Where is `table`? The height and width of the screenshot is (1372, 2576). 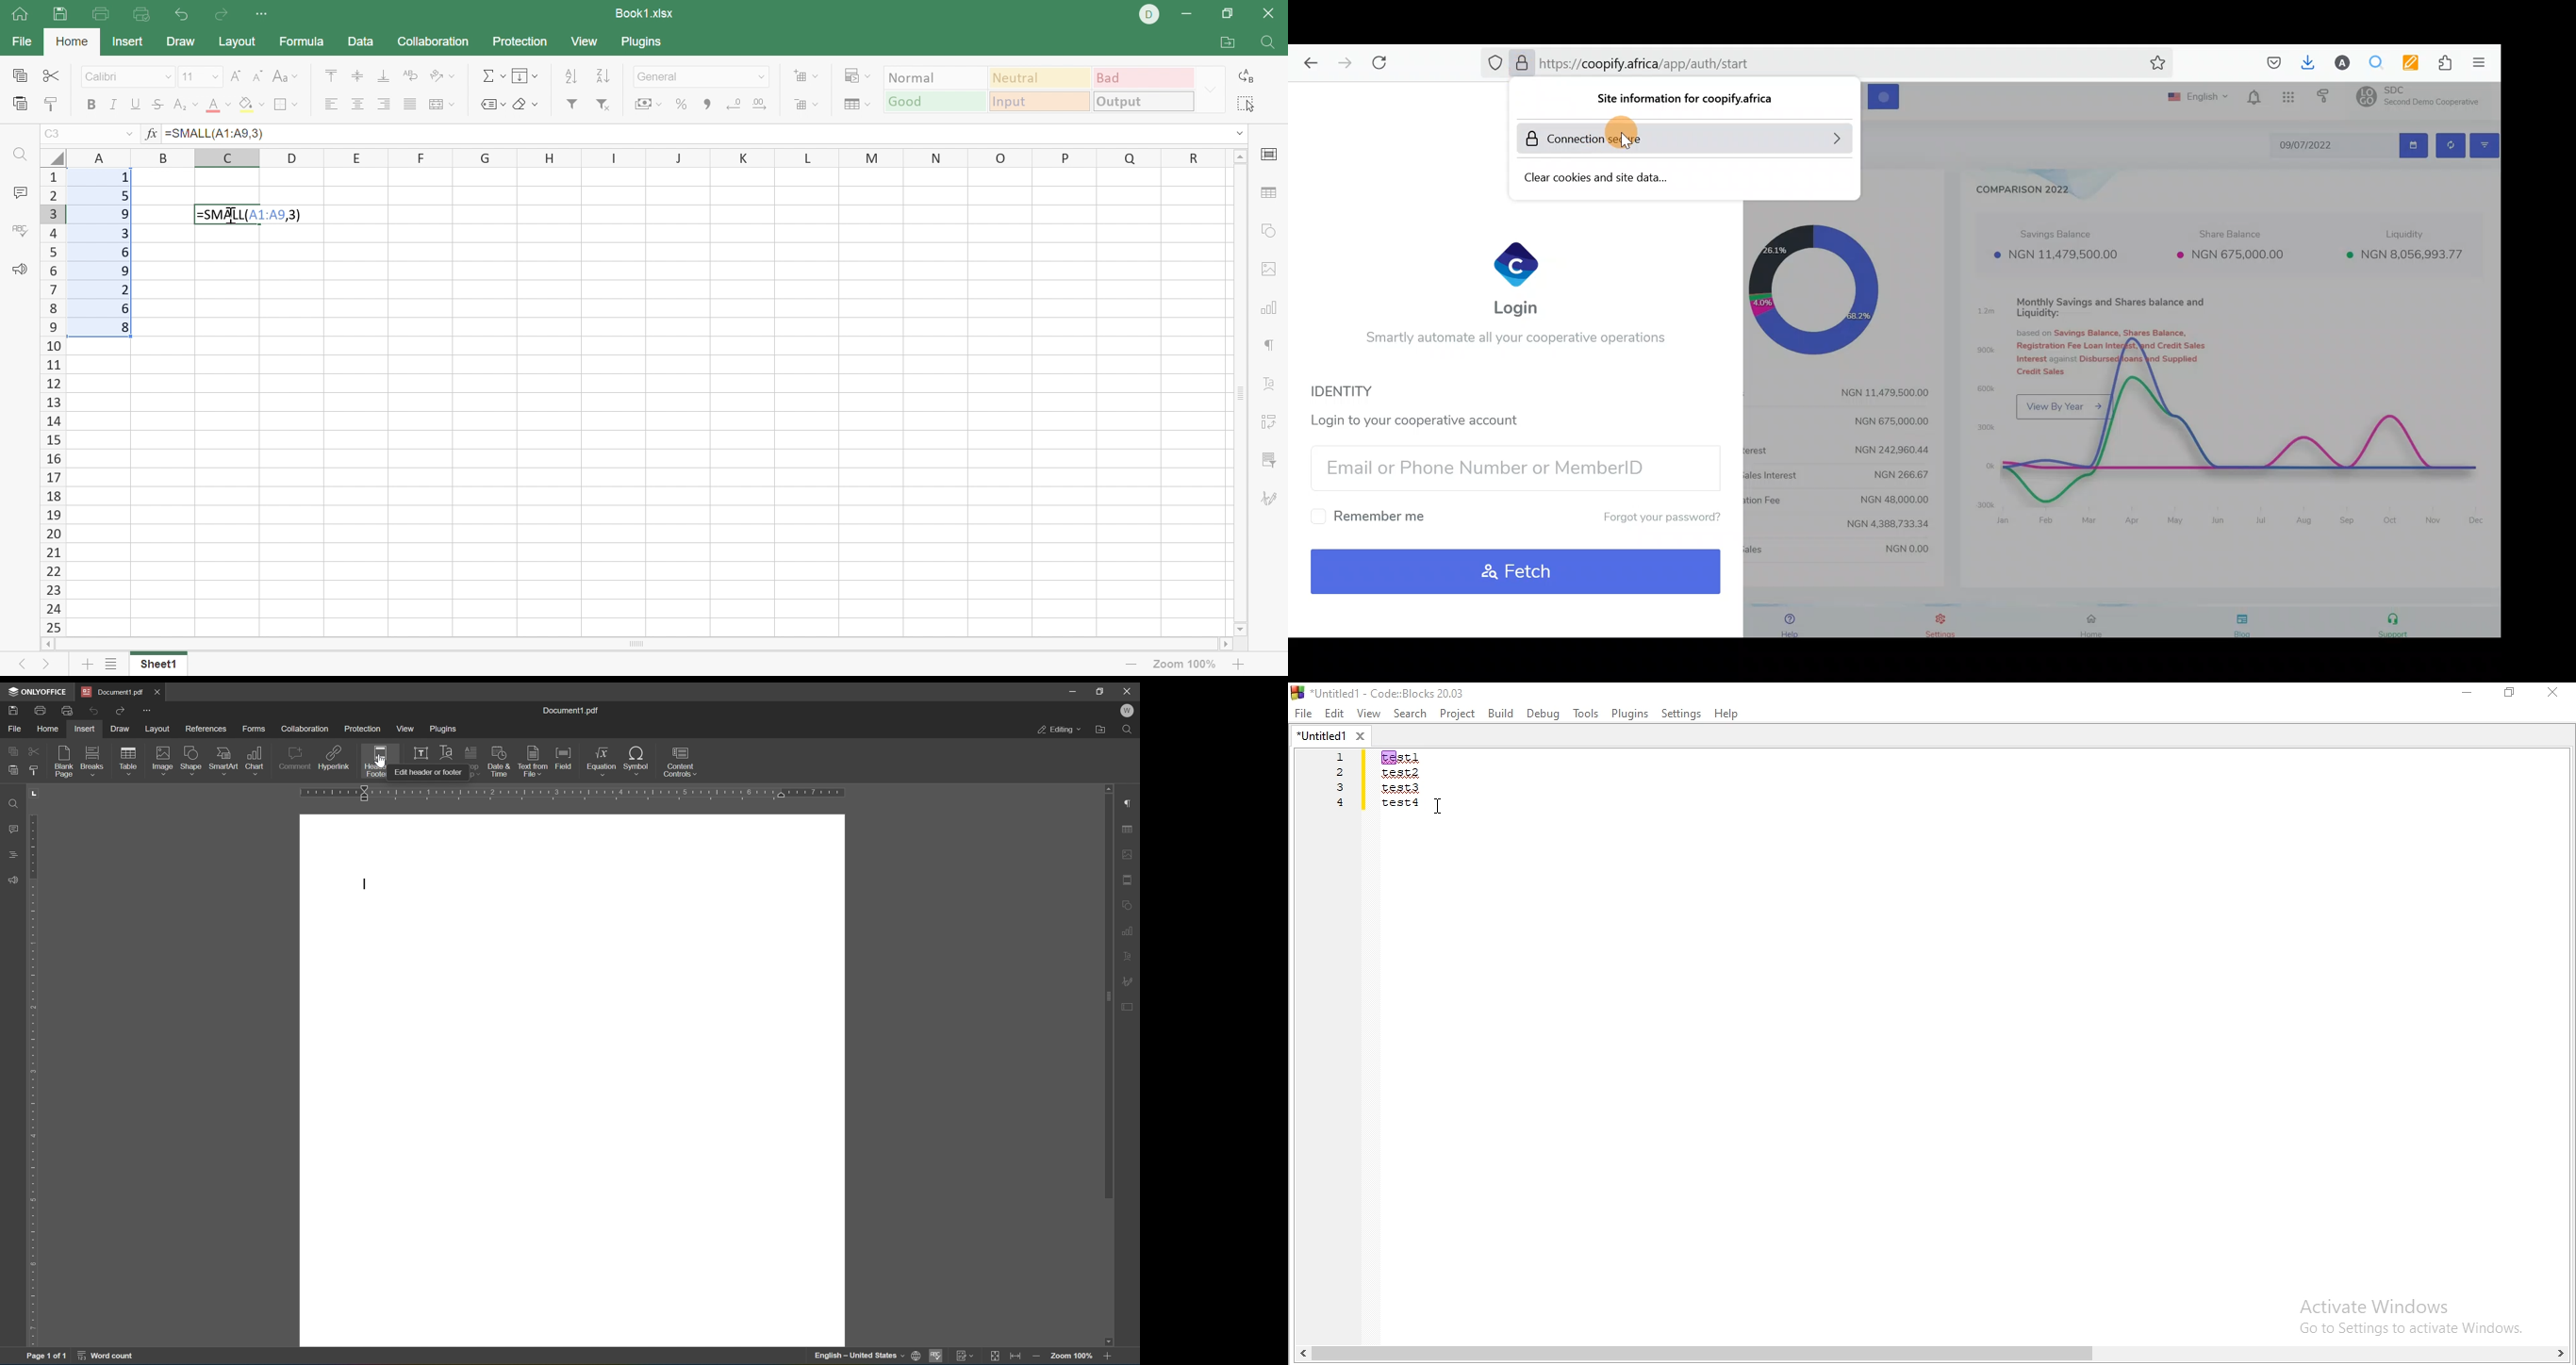 table is located at coordinates (131, 762).